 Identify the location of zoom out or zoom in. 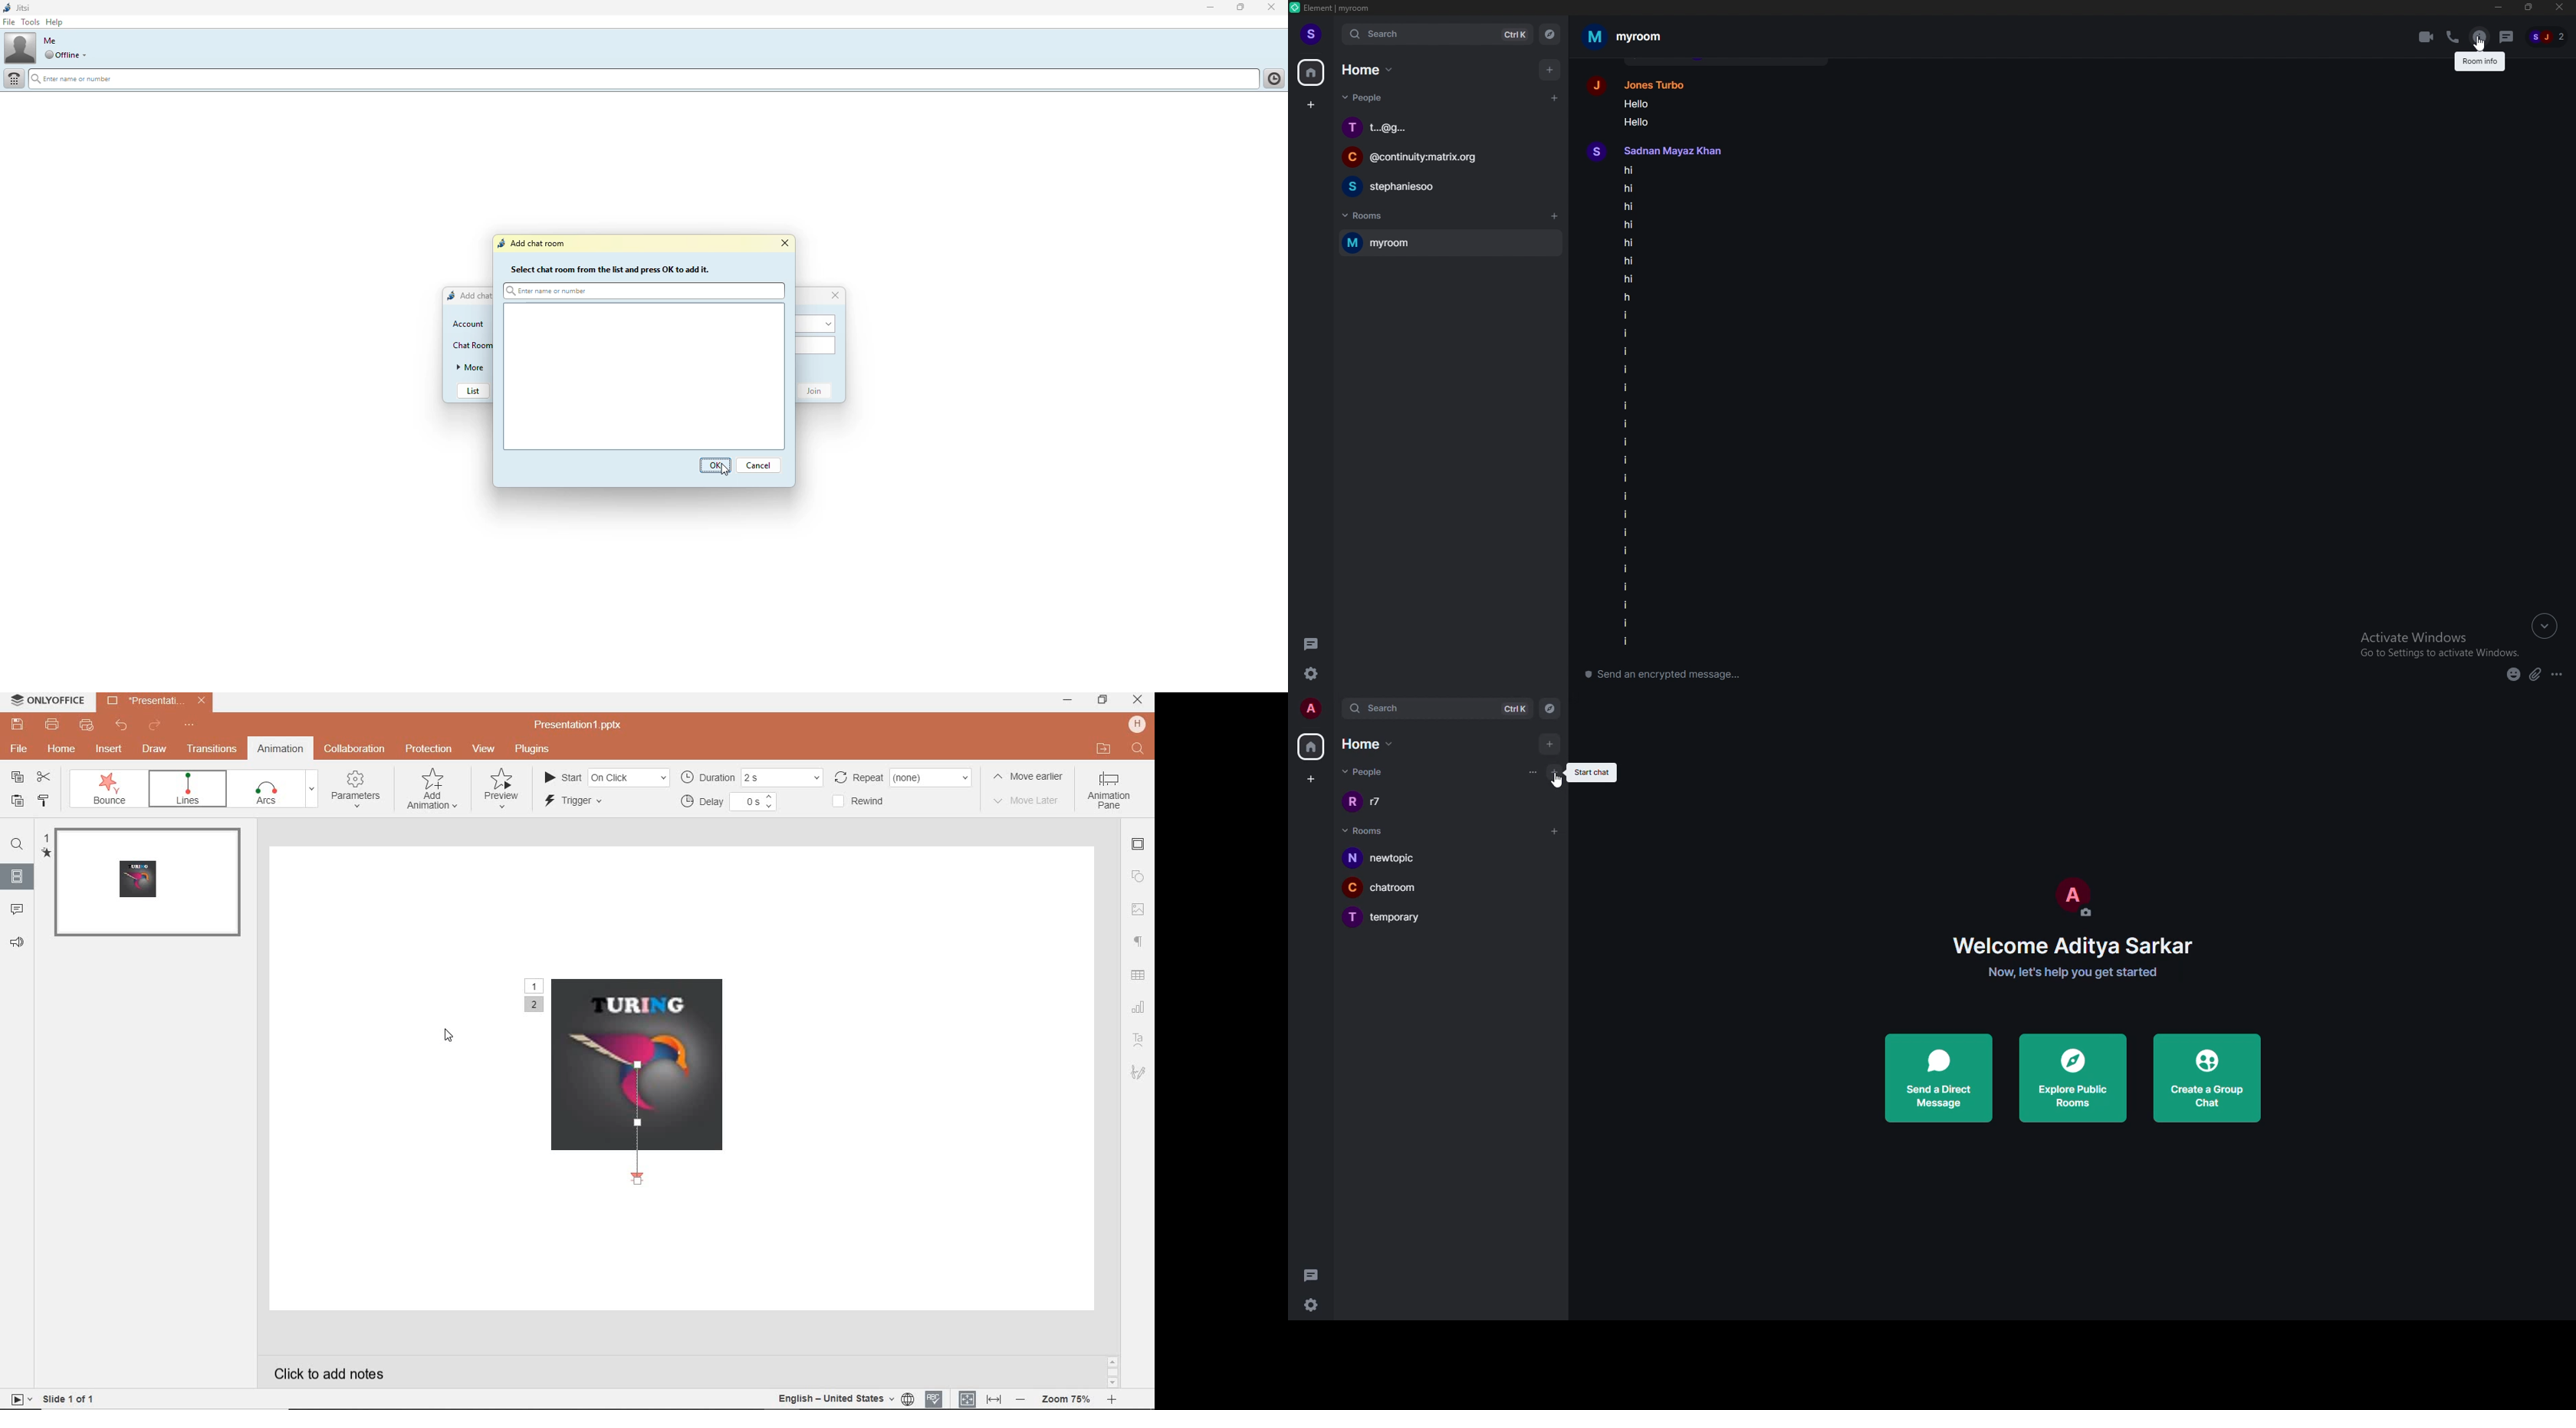
(1067, 1400).